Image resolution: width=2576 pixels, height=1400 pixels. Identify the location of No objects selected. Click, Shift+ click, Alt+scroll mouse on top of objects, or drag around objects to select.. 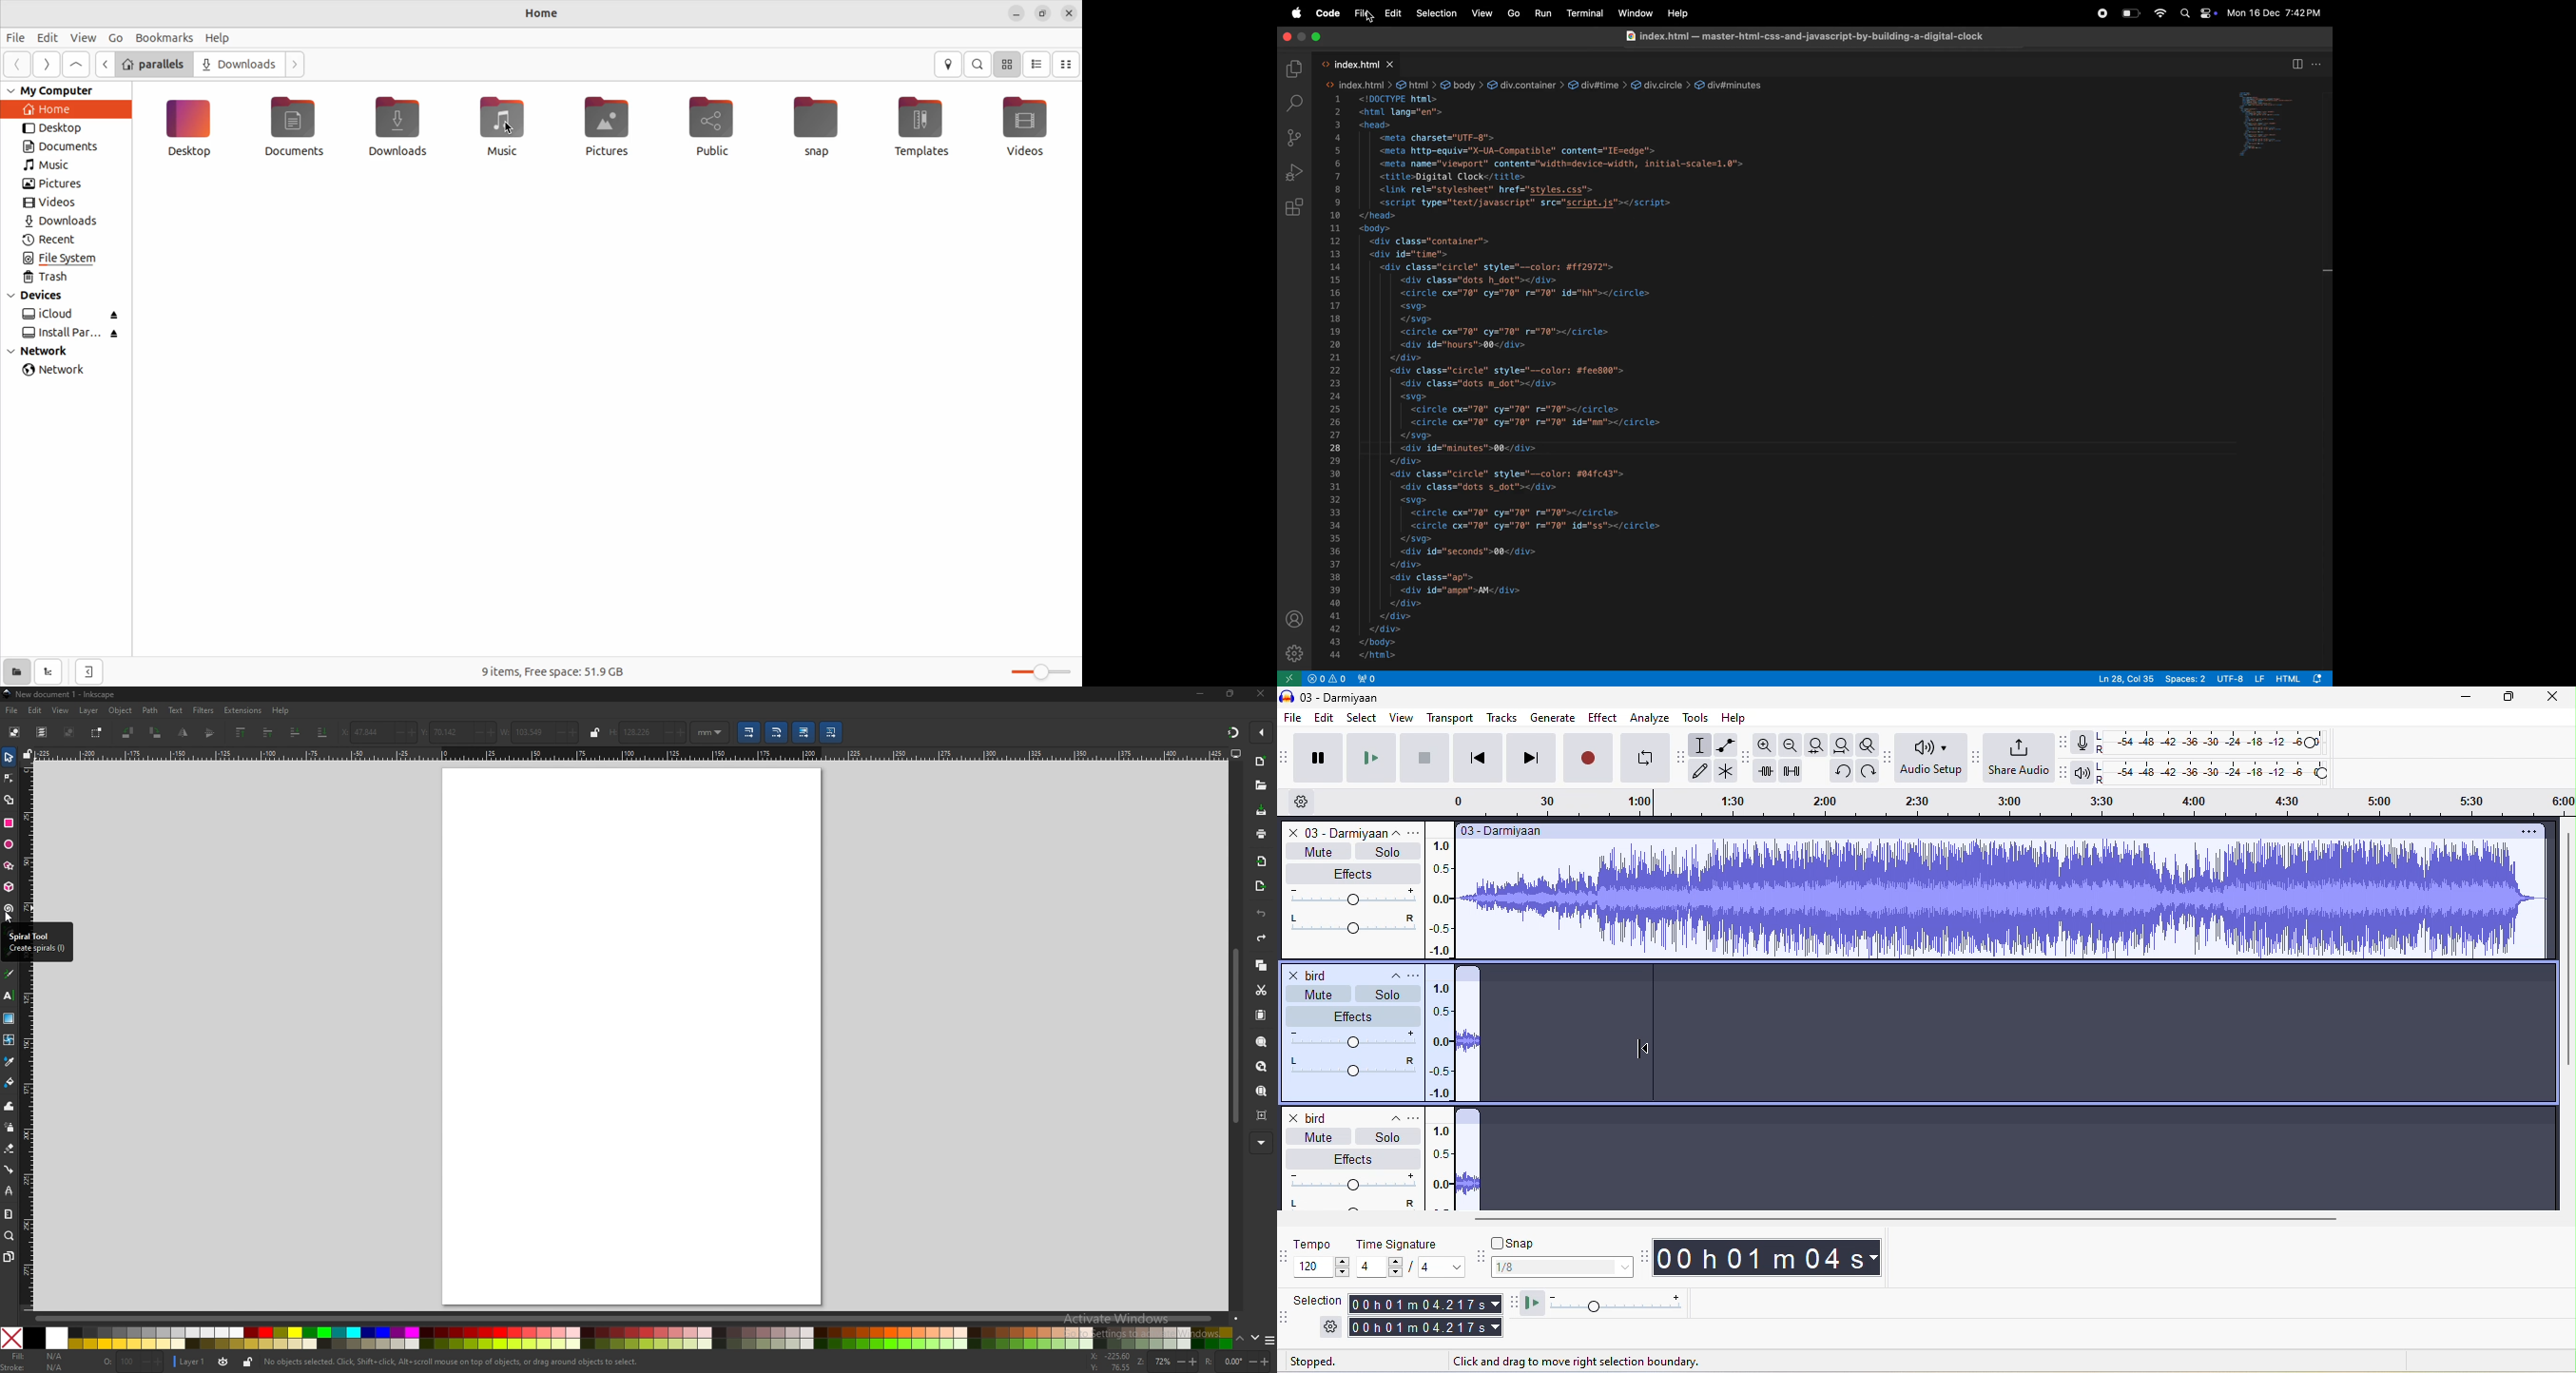
(450, 1361).